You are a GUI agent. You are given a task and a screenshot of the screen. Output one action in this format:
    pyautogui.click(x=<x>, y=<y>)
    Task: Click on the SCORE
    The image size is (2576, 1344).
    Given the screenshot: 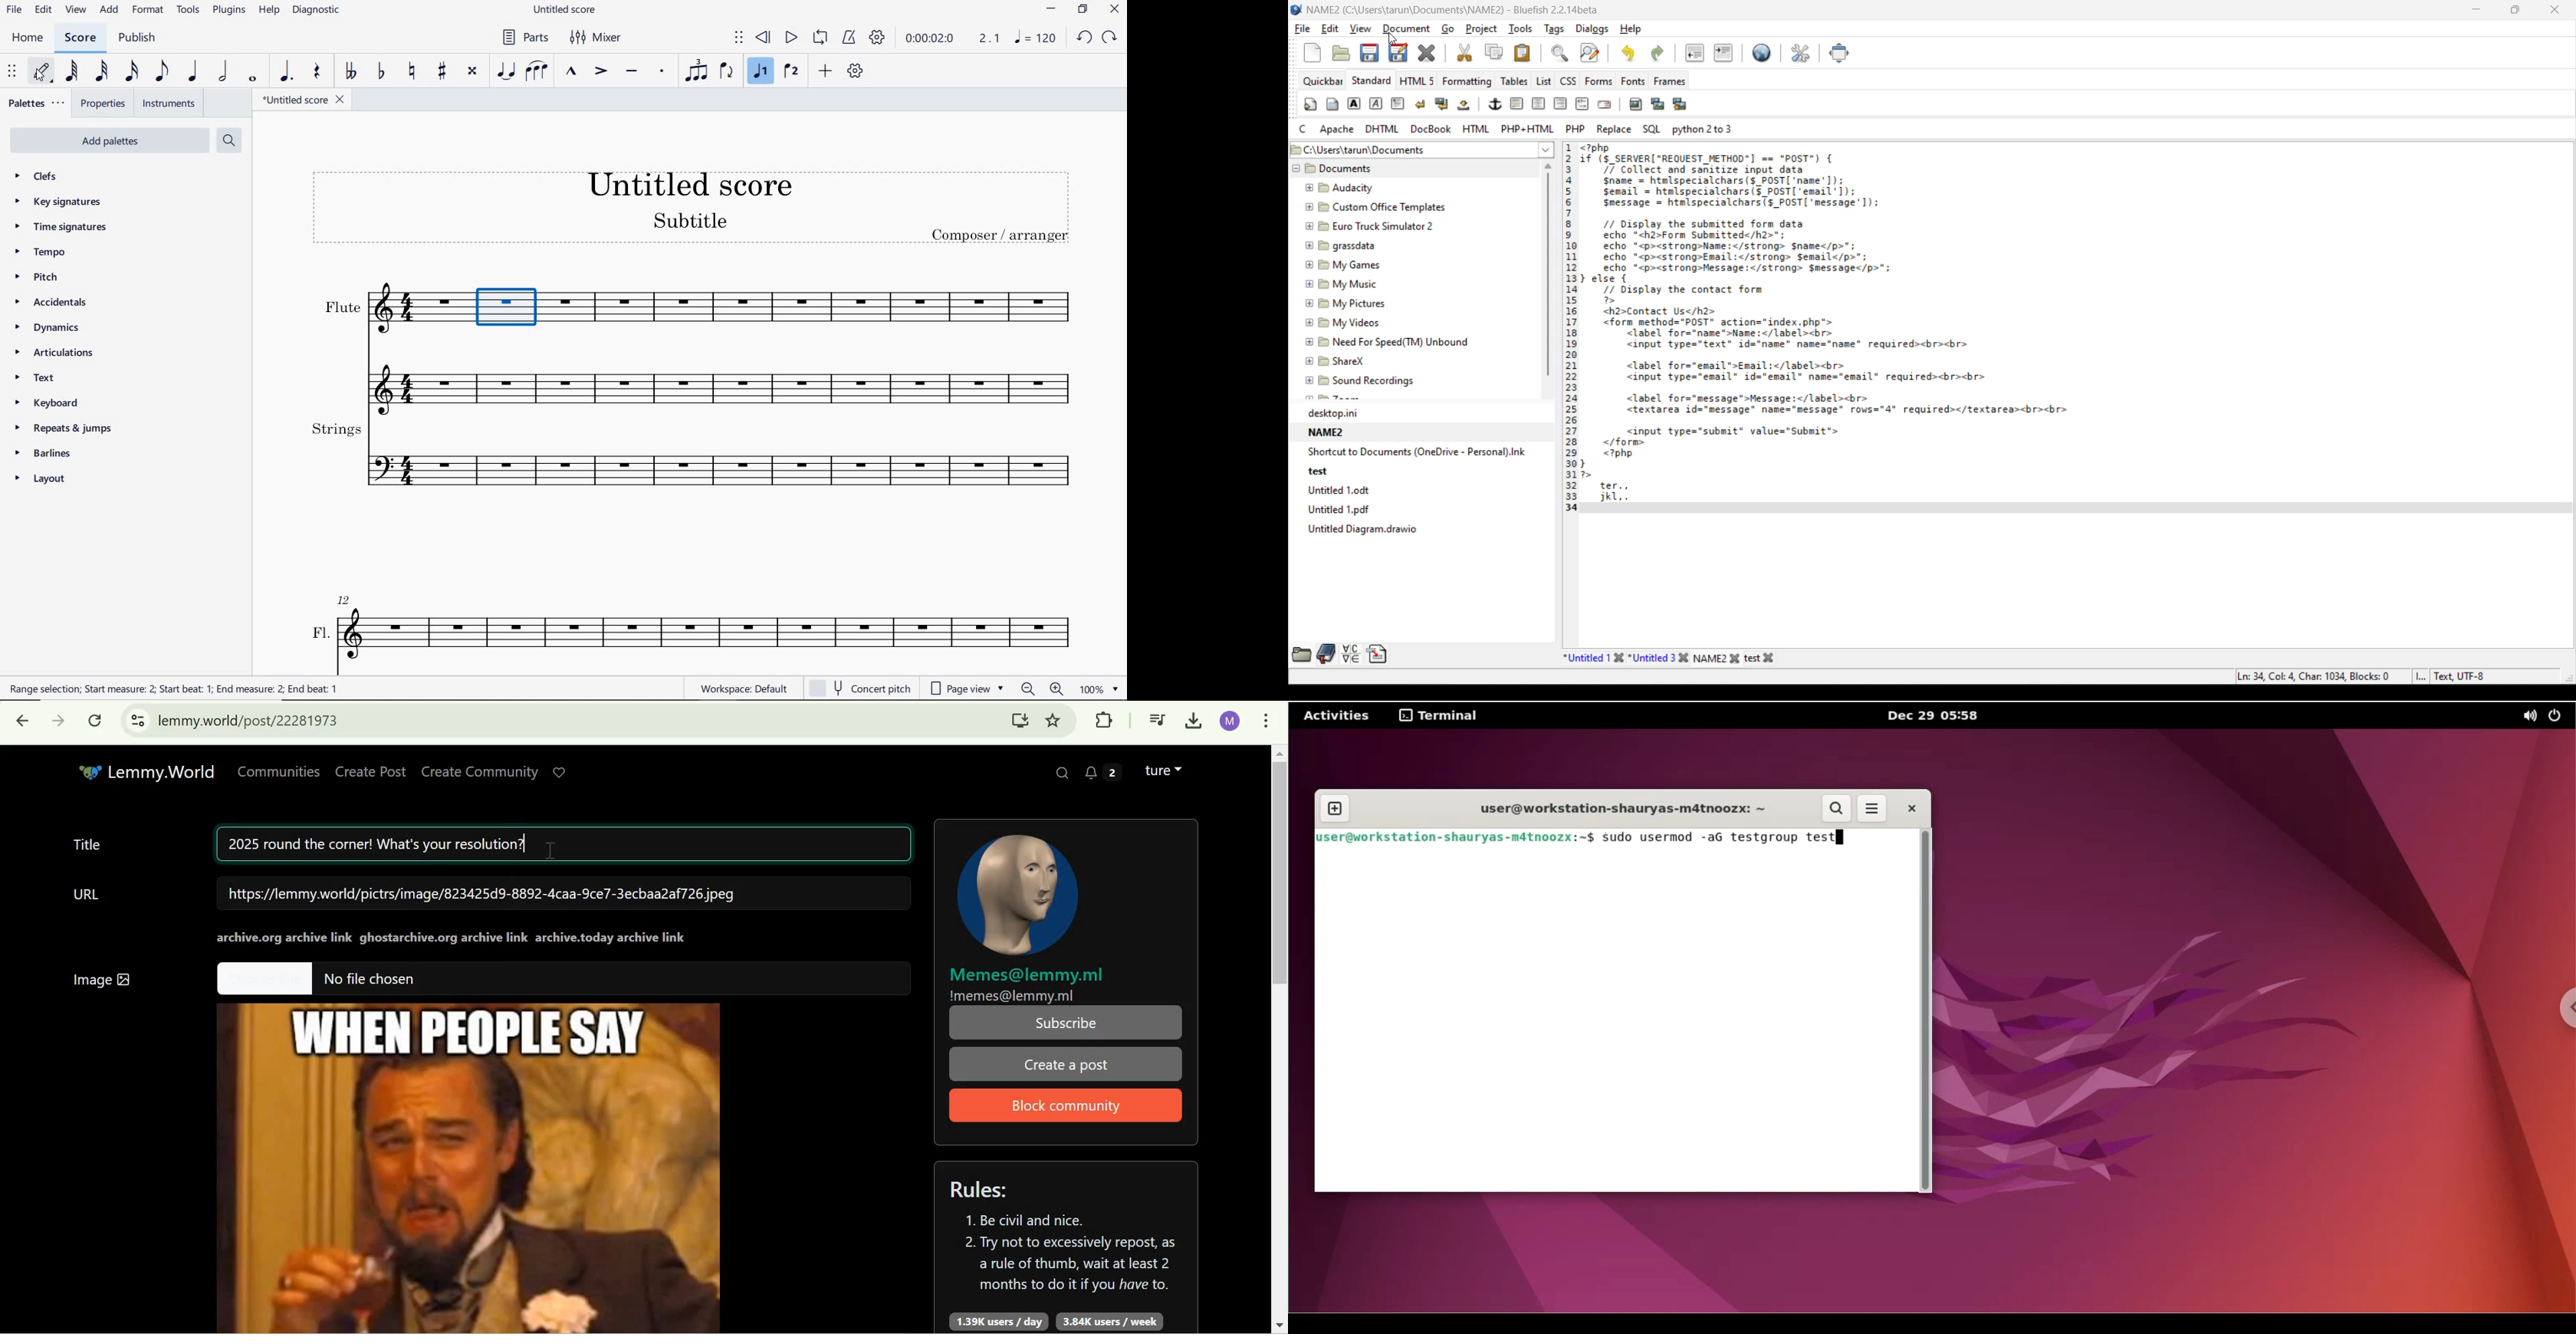 What is the action you would take?
    pyautogui.click(x=81, y=37)
    